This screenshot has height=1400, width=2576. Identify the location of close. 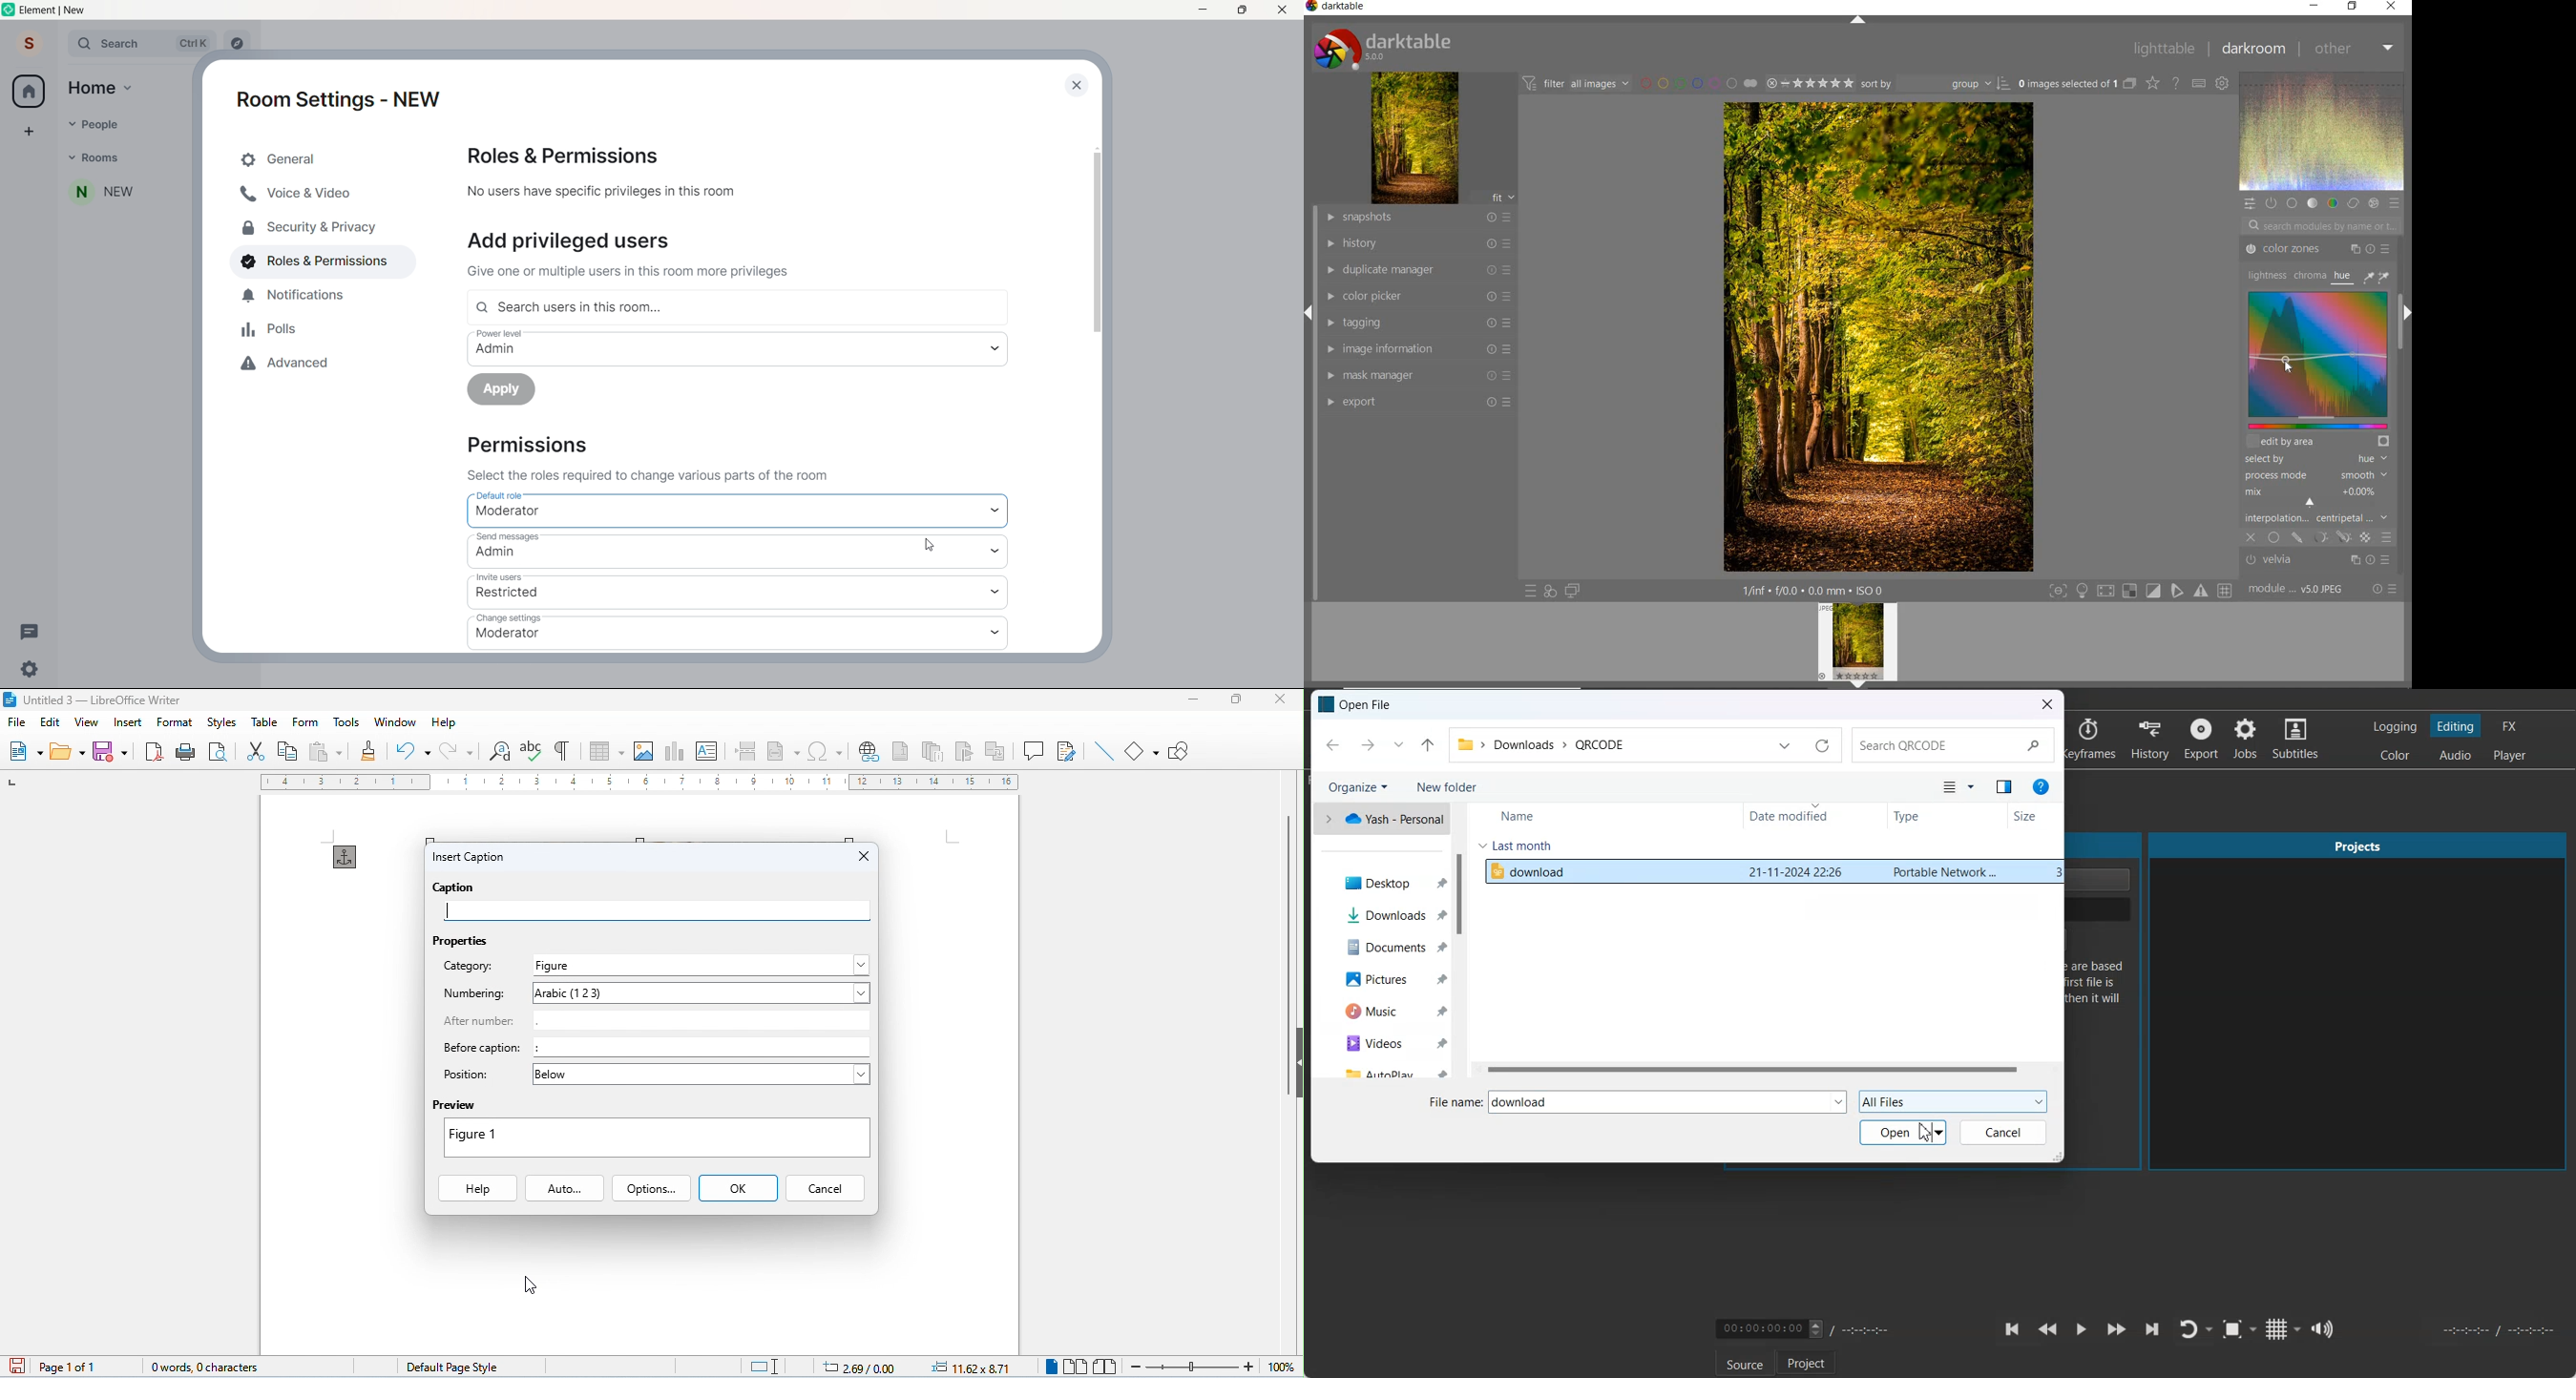
(2252, 538).